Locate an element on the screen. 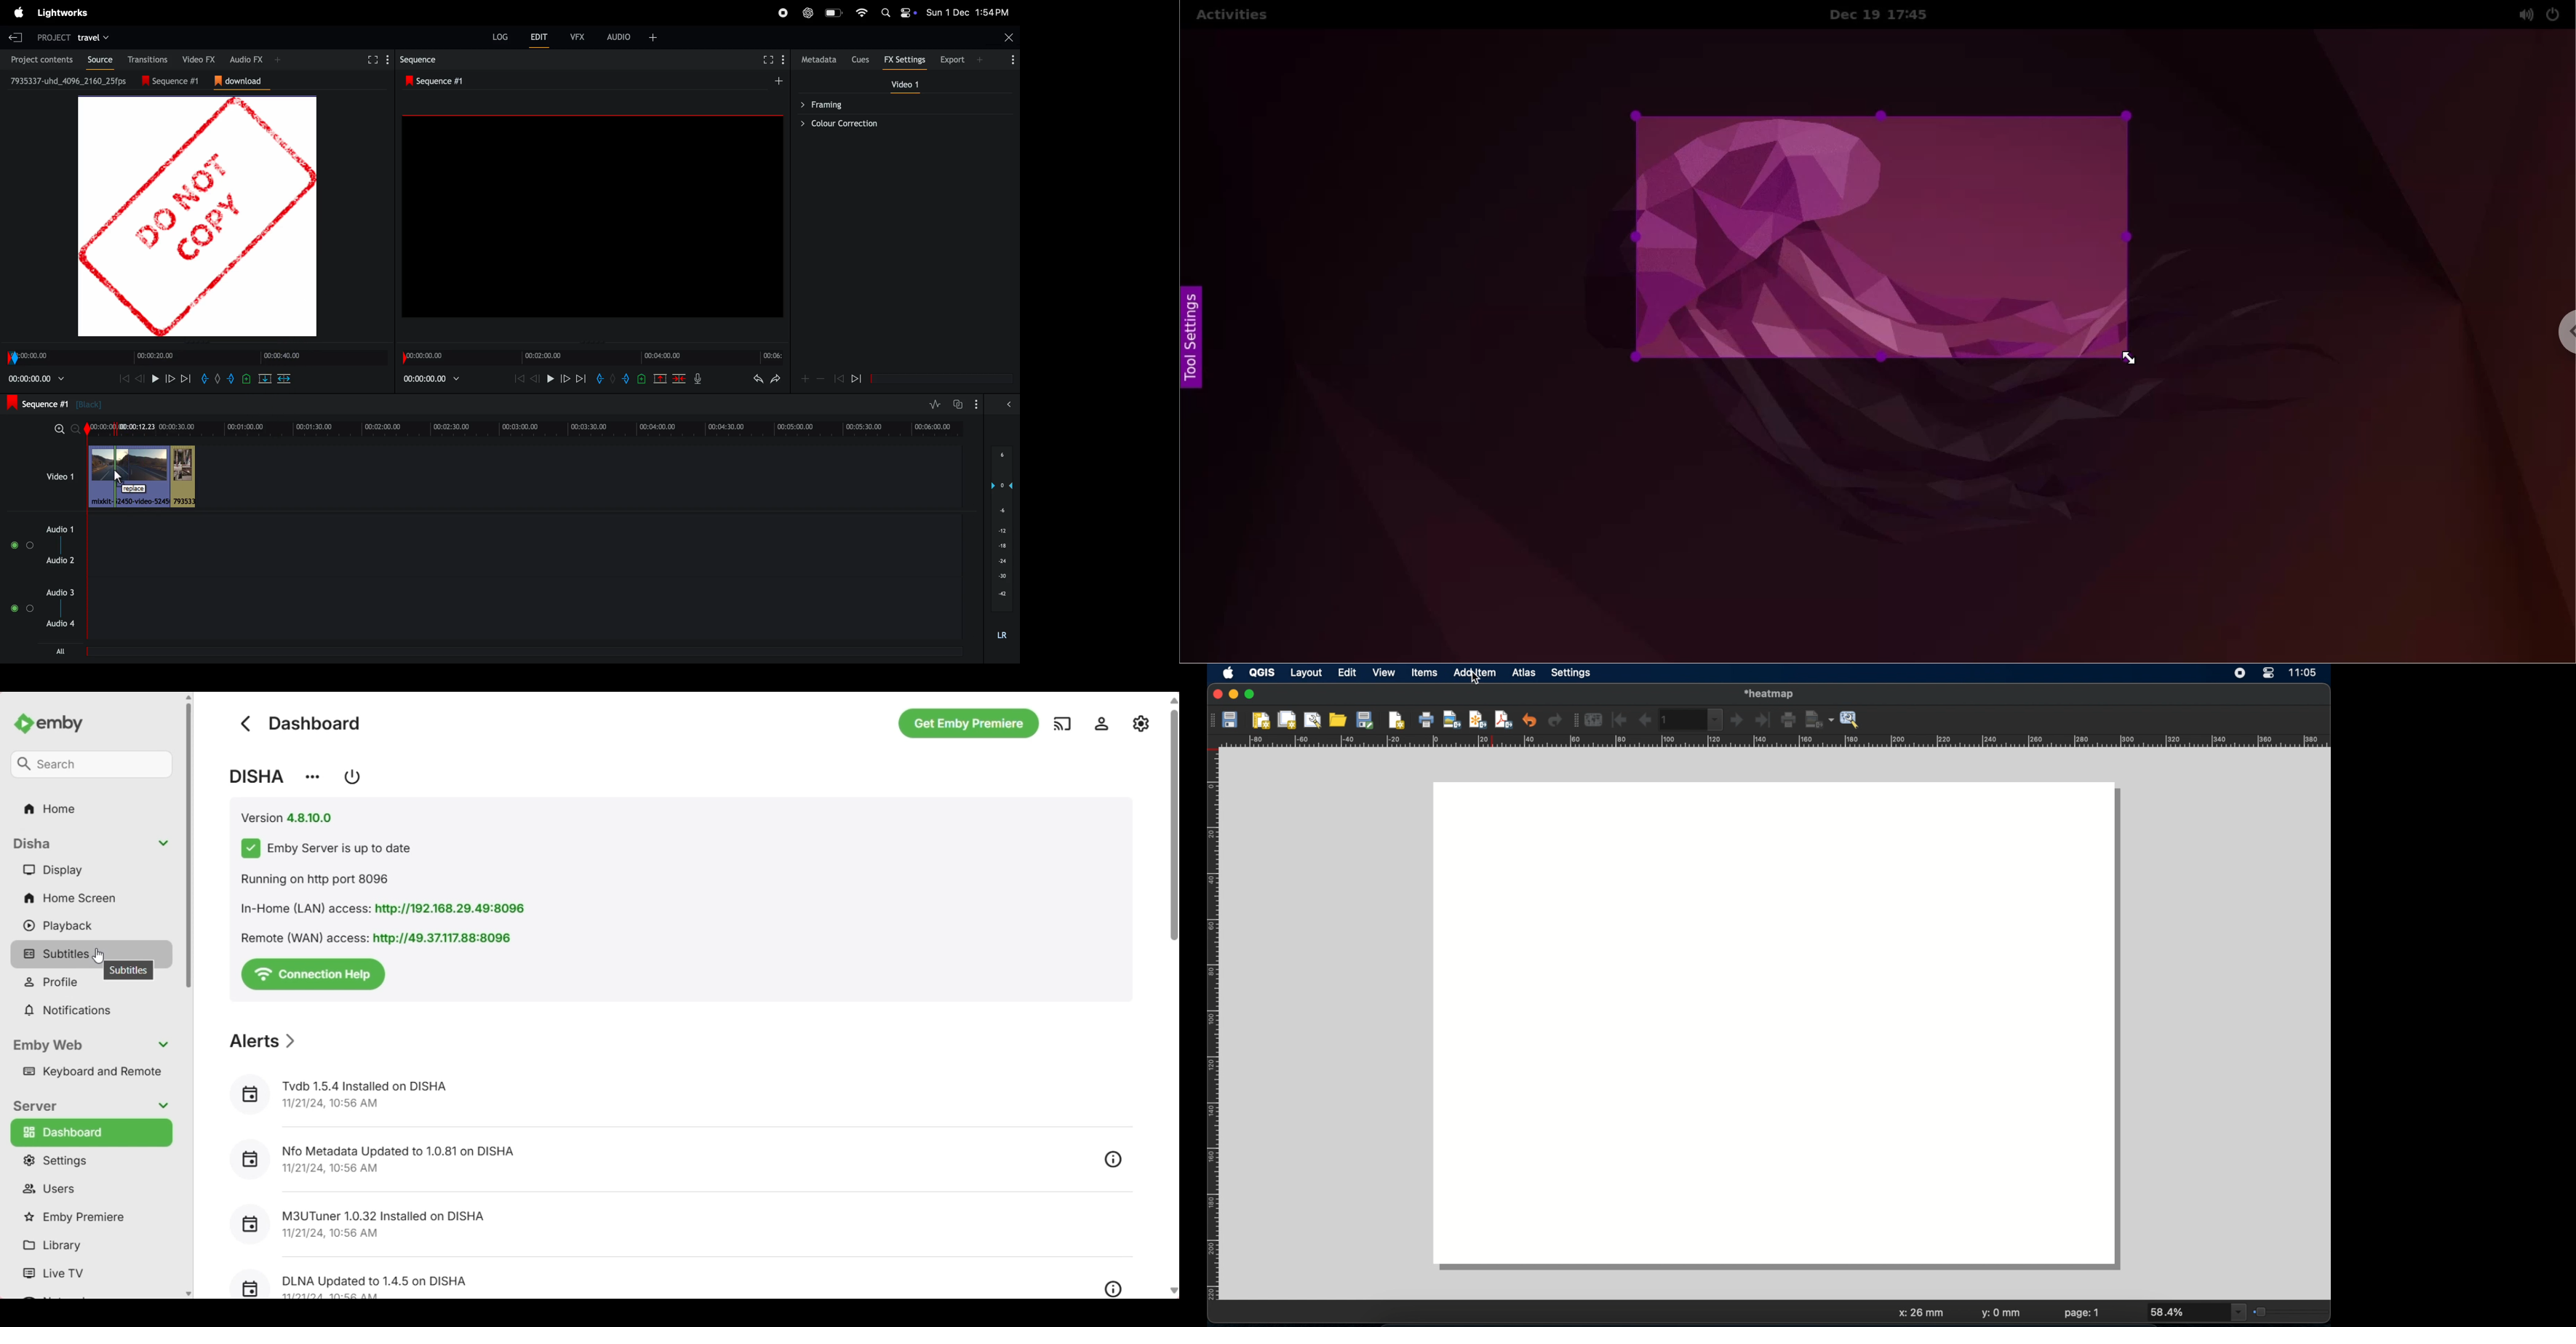  Cursor is located at coordinates (118, 477).